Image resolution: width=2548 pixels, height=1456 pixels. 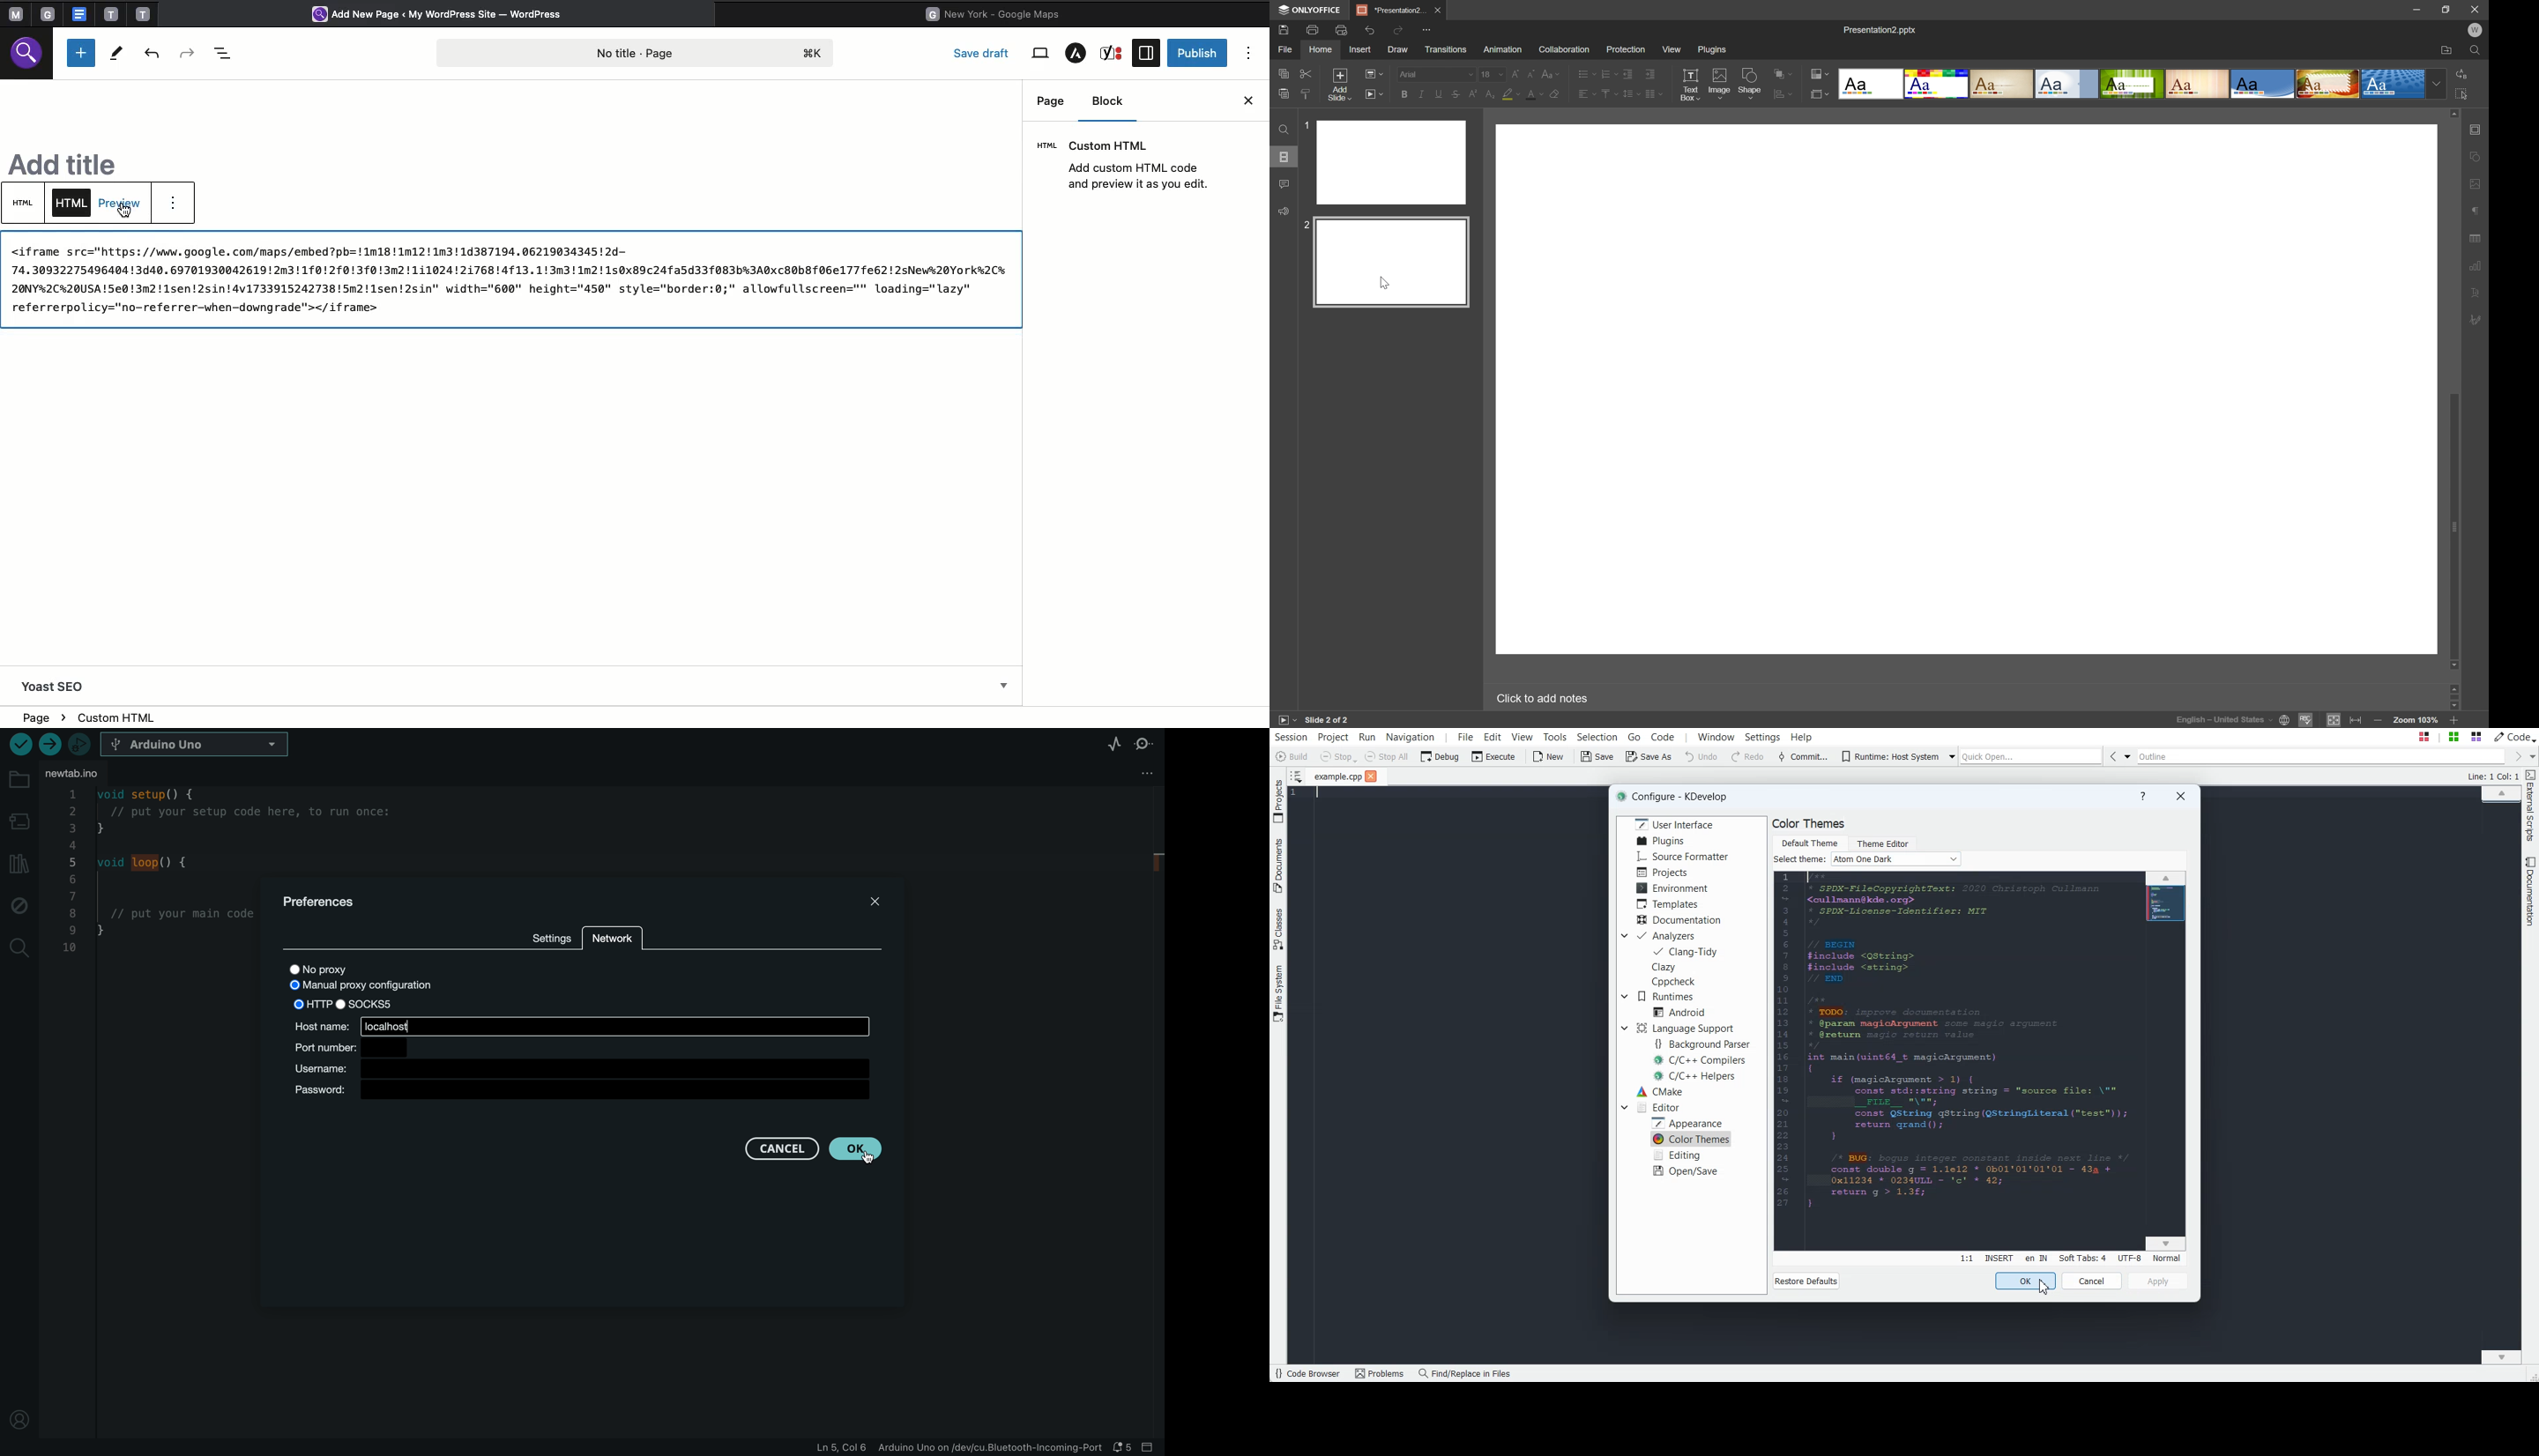 What do you see at coordinates (1359, 50) in the screenshot?
I see `Insert` at bounding box center [1359, 50].